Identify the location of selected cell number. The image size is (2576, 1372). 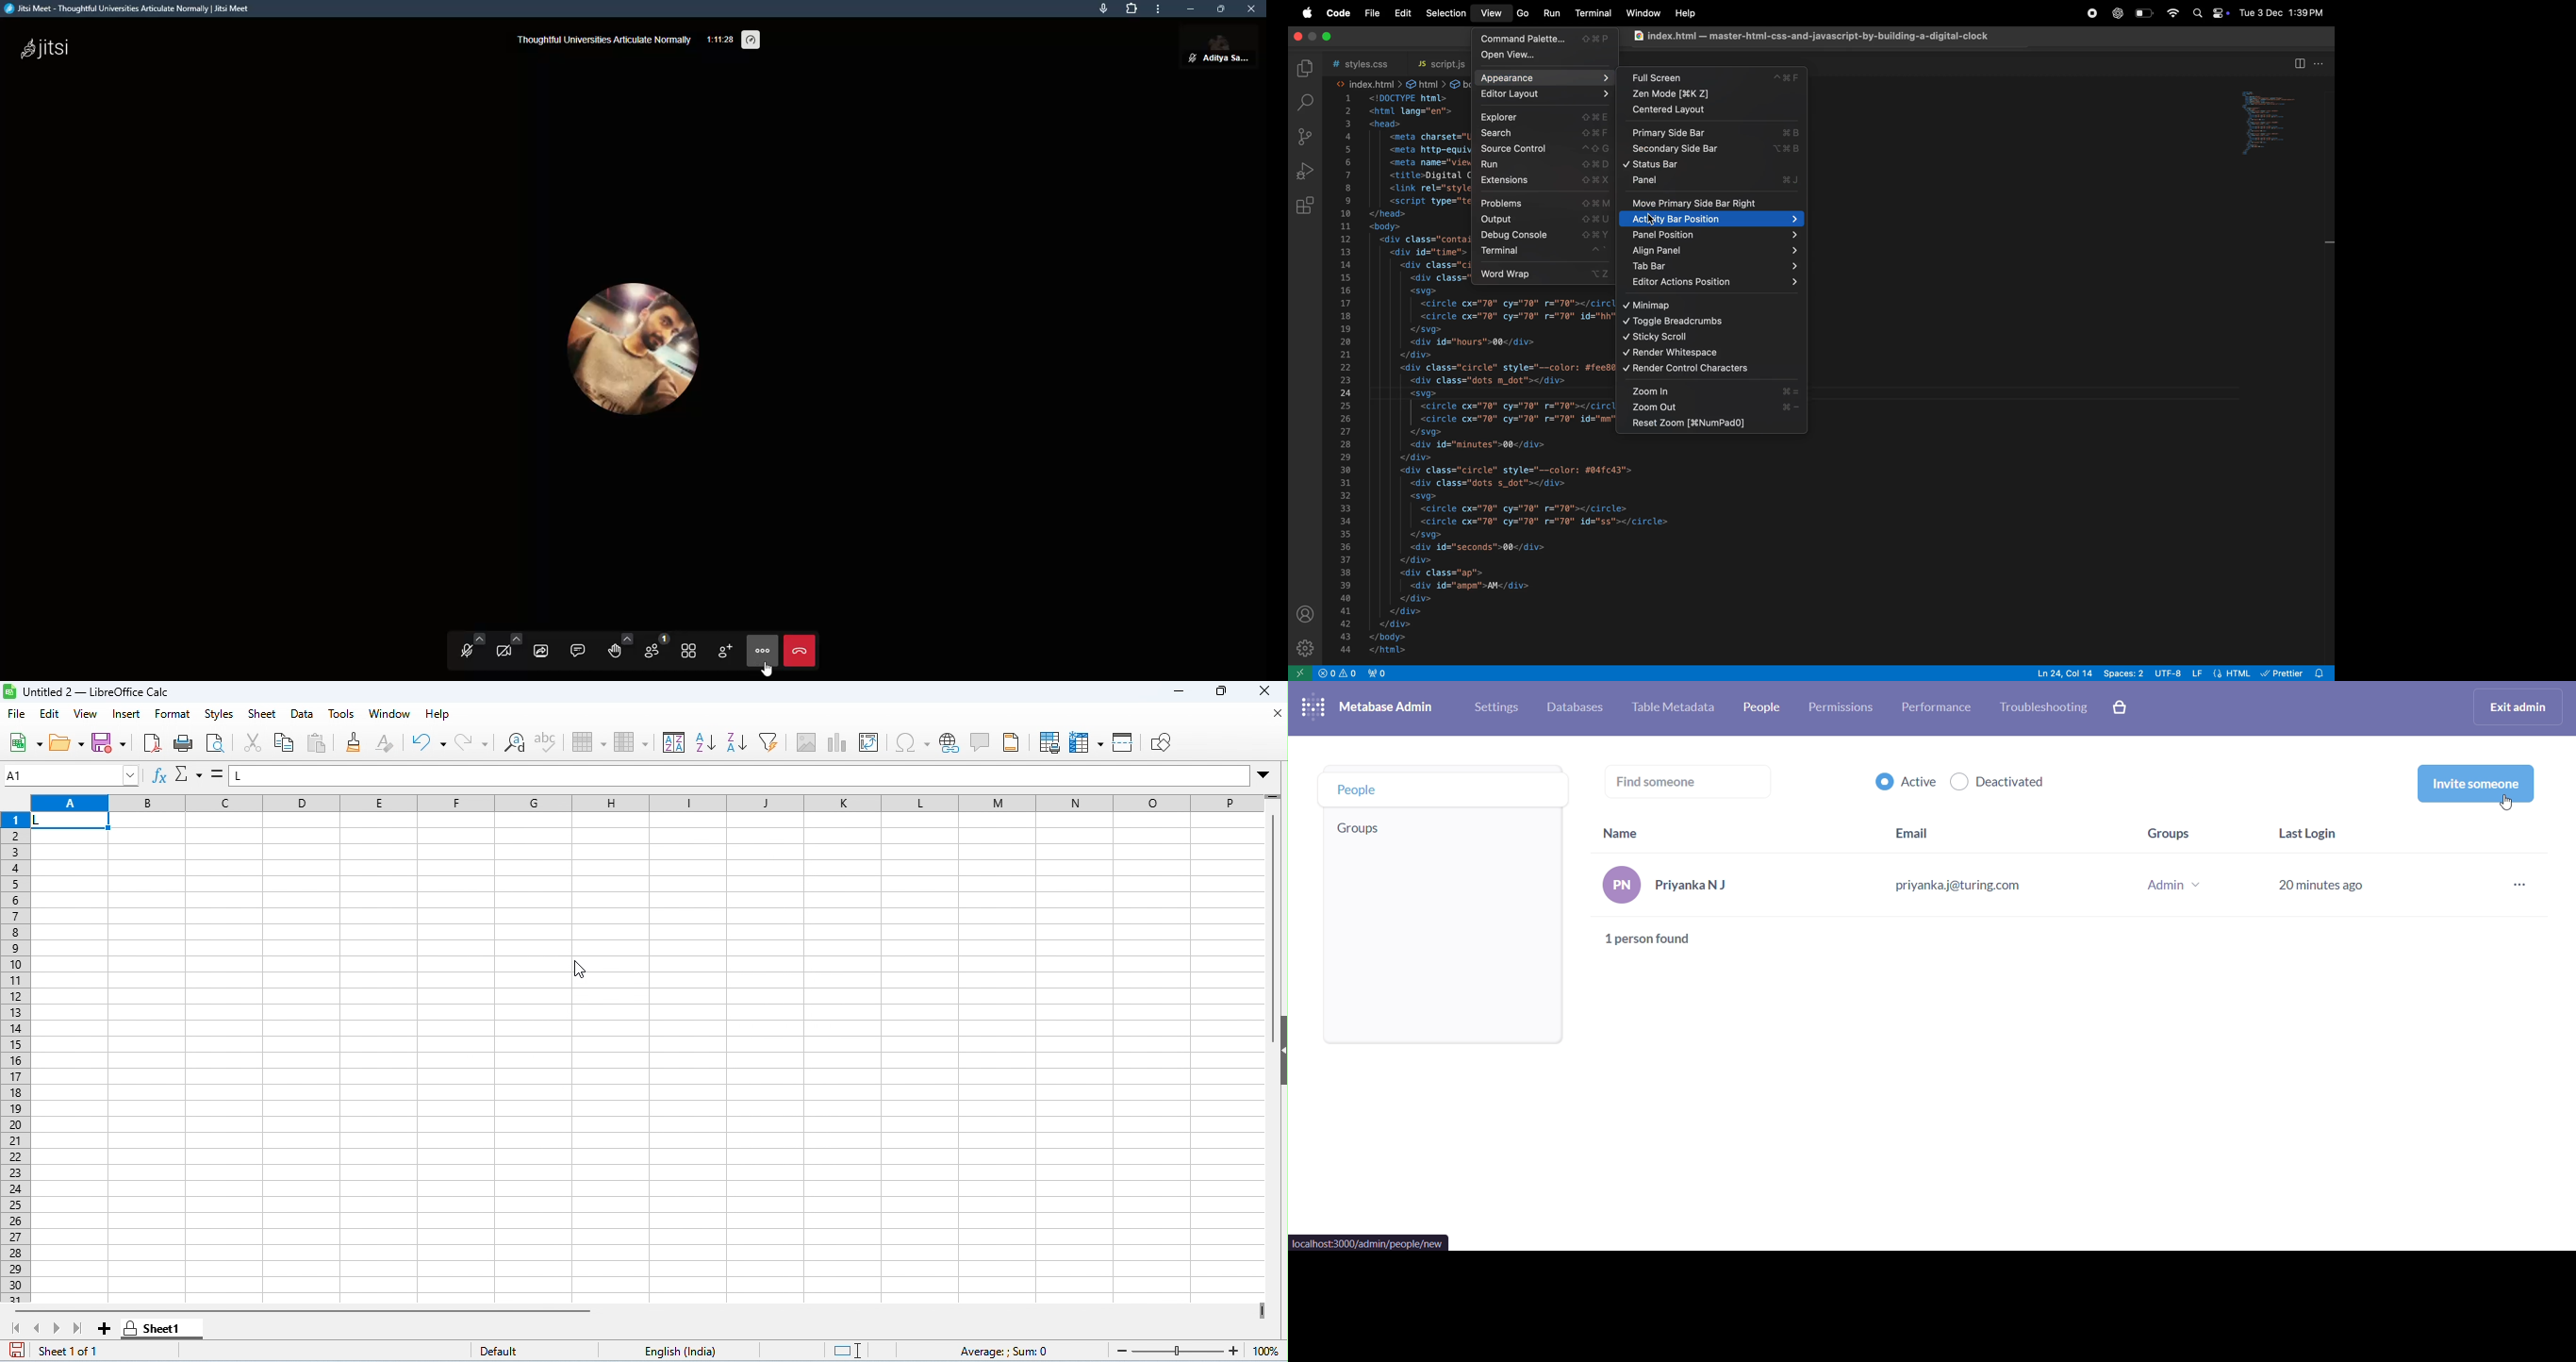
(72, 775).